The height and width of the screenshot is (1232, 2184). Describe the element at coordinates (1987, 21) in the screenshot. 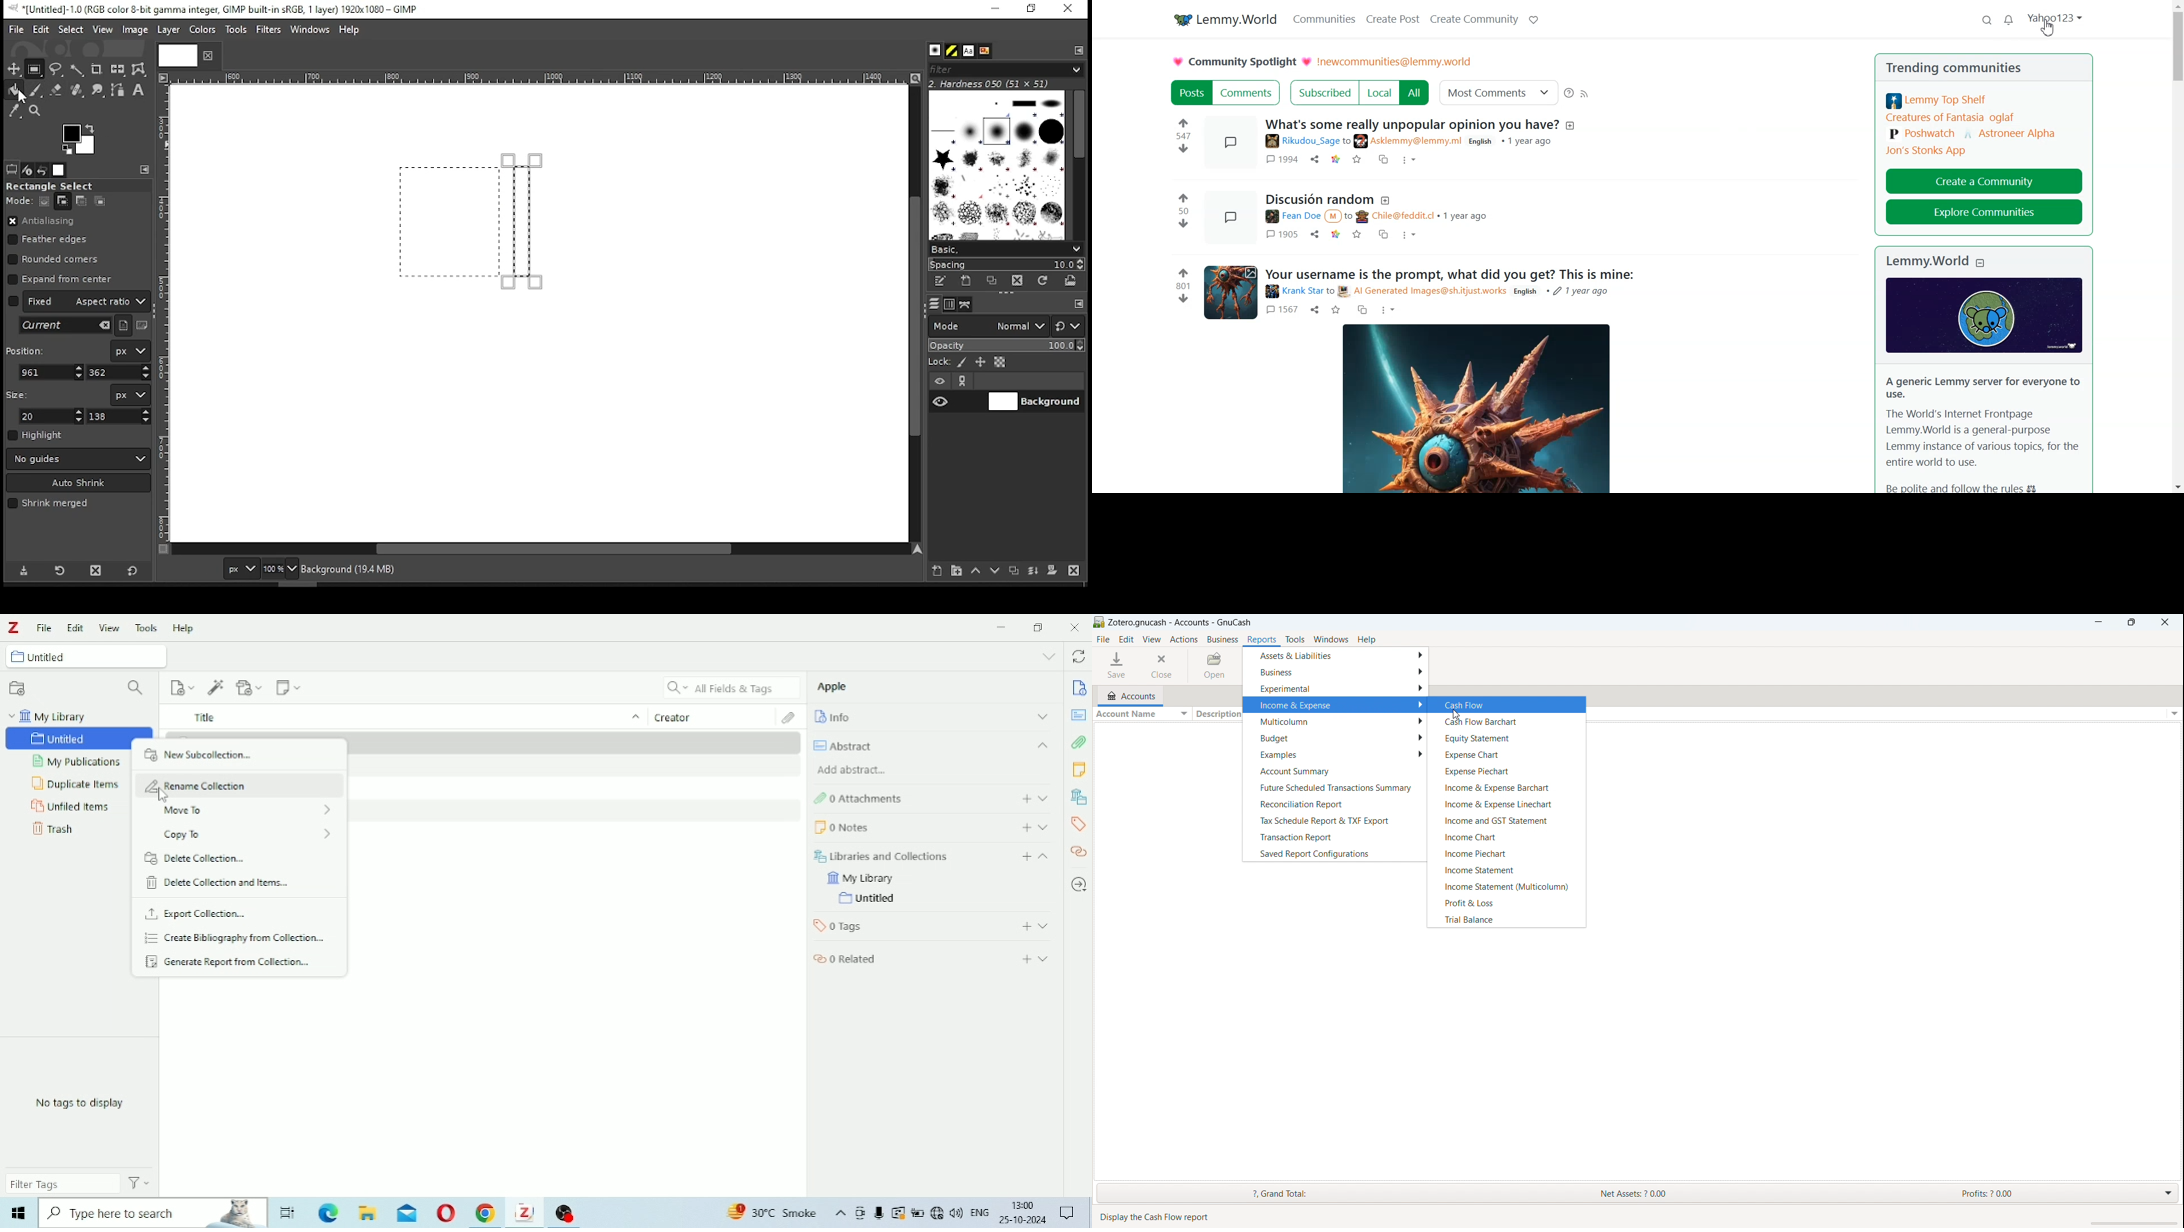

I see `Search` at that location.